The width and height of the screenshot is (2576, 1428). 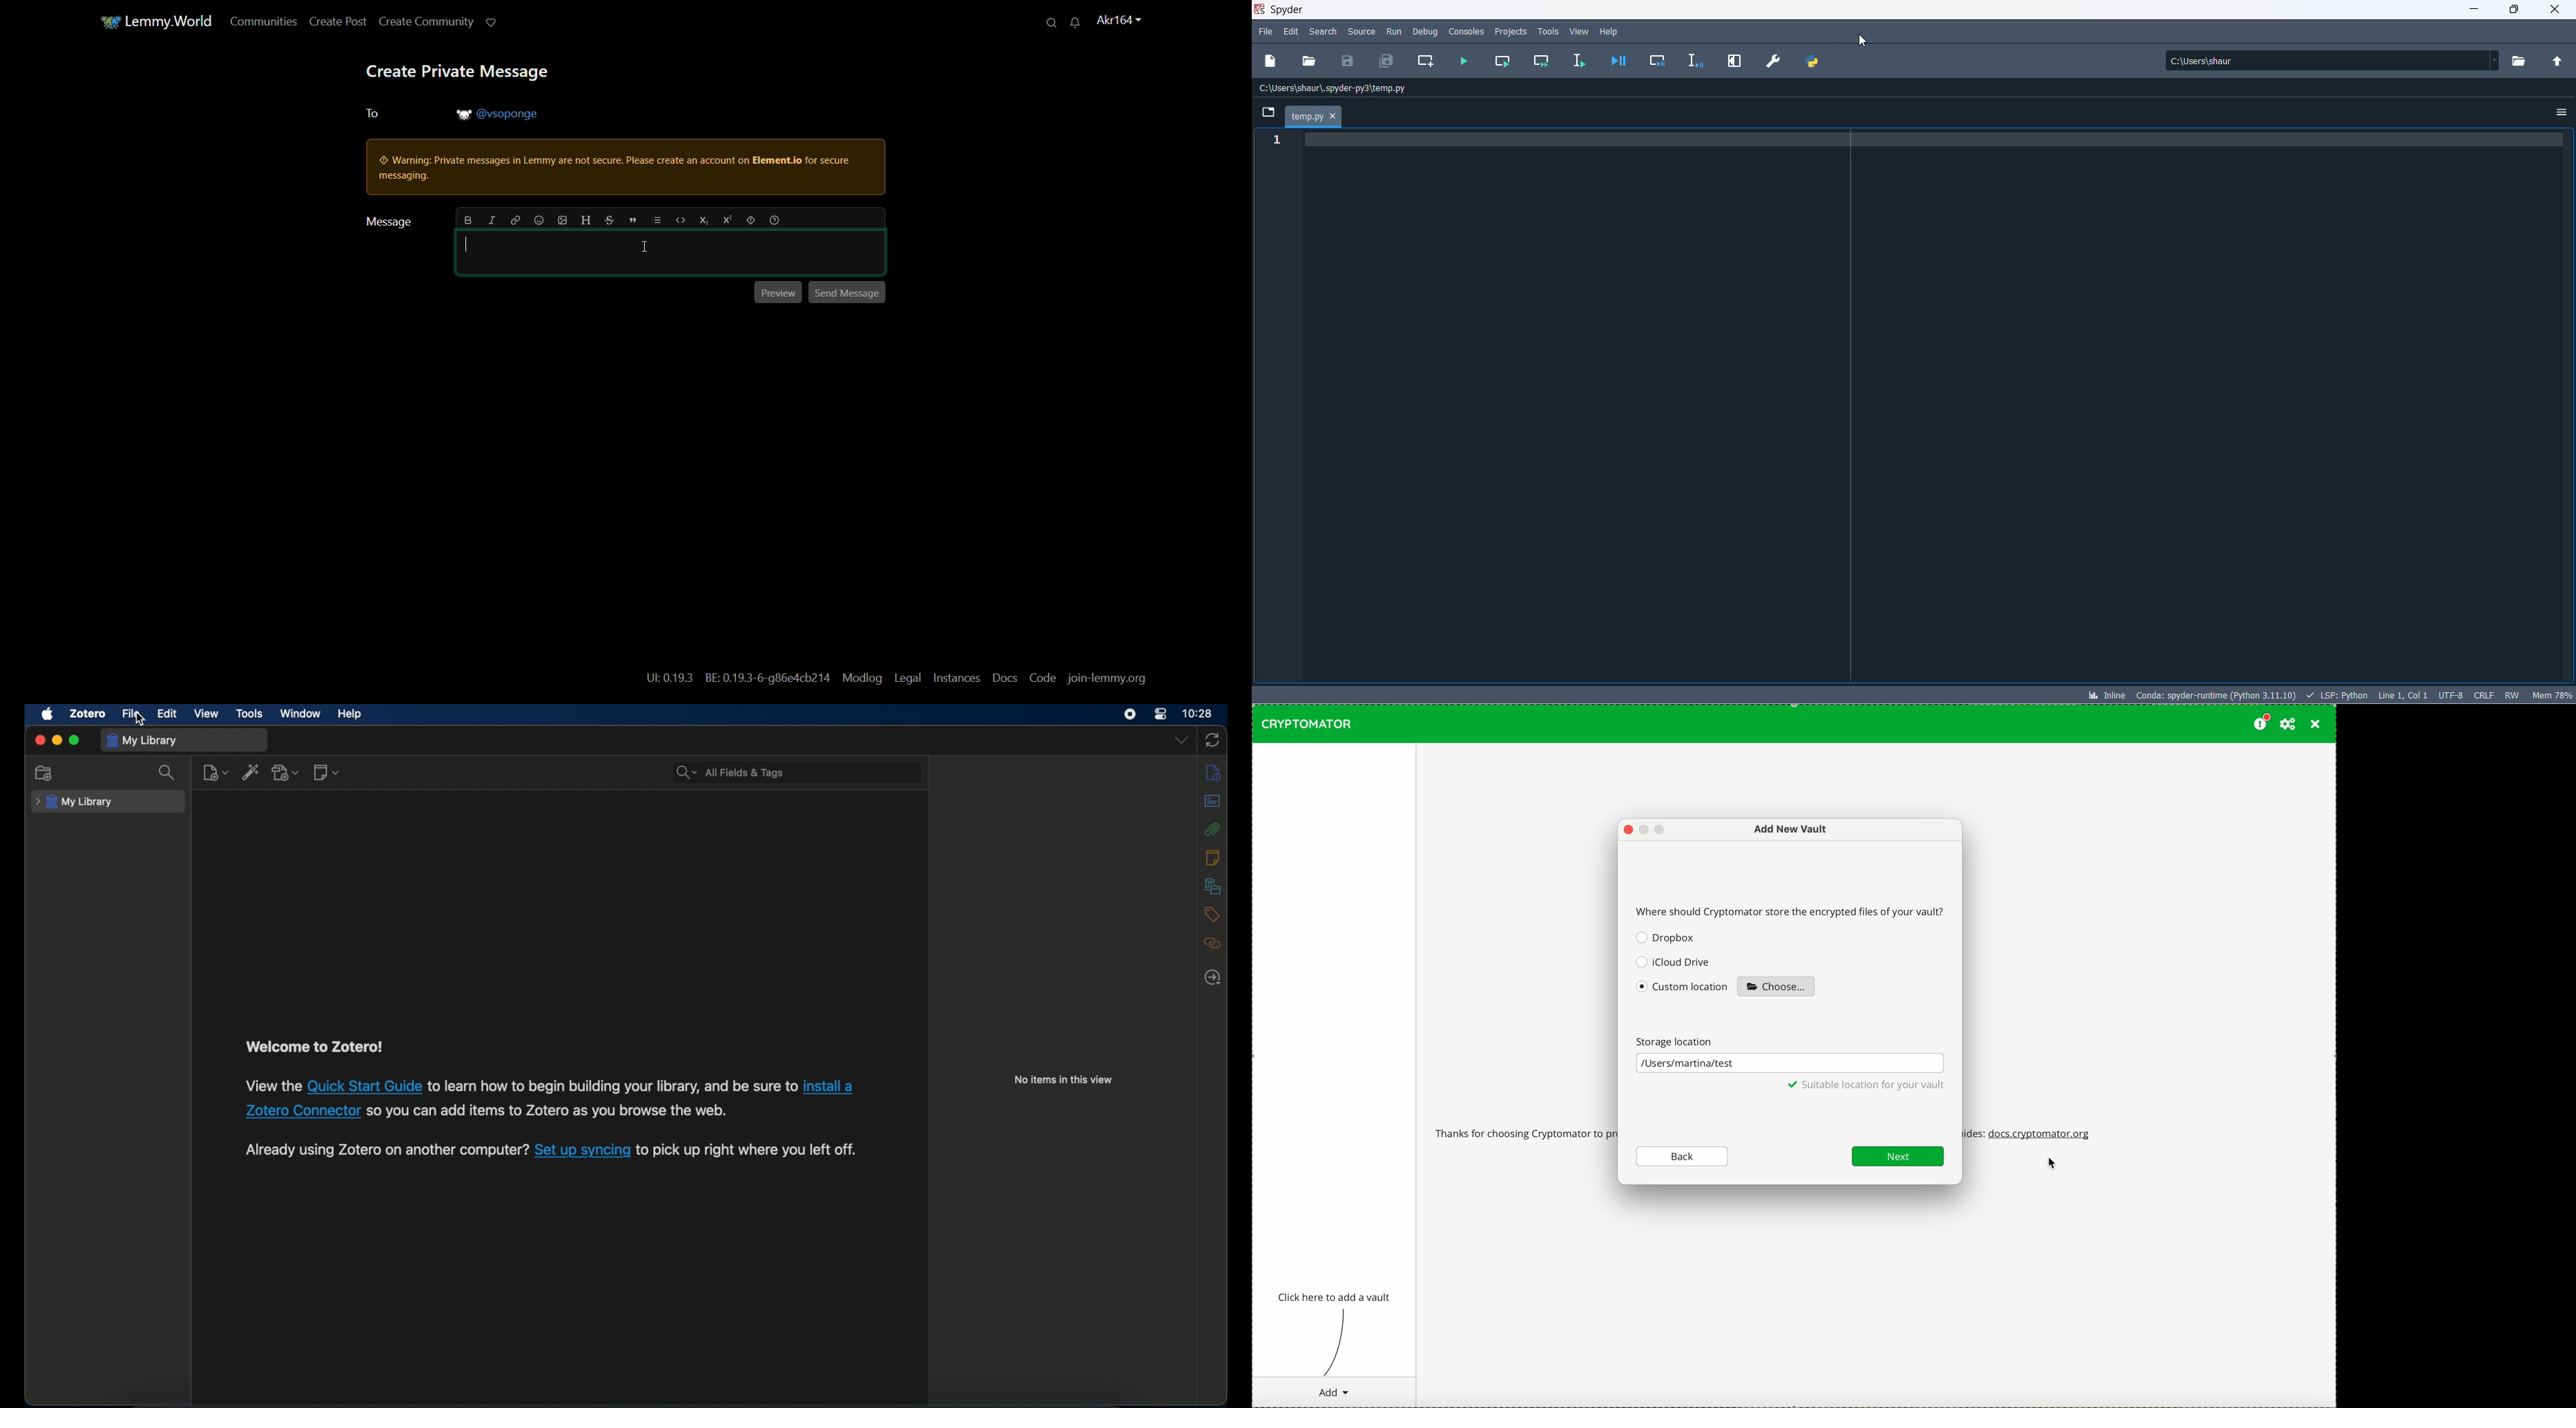 I want to click on source, so click(x=1362, y=33).